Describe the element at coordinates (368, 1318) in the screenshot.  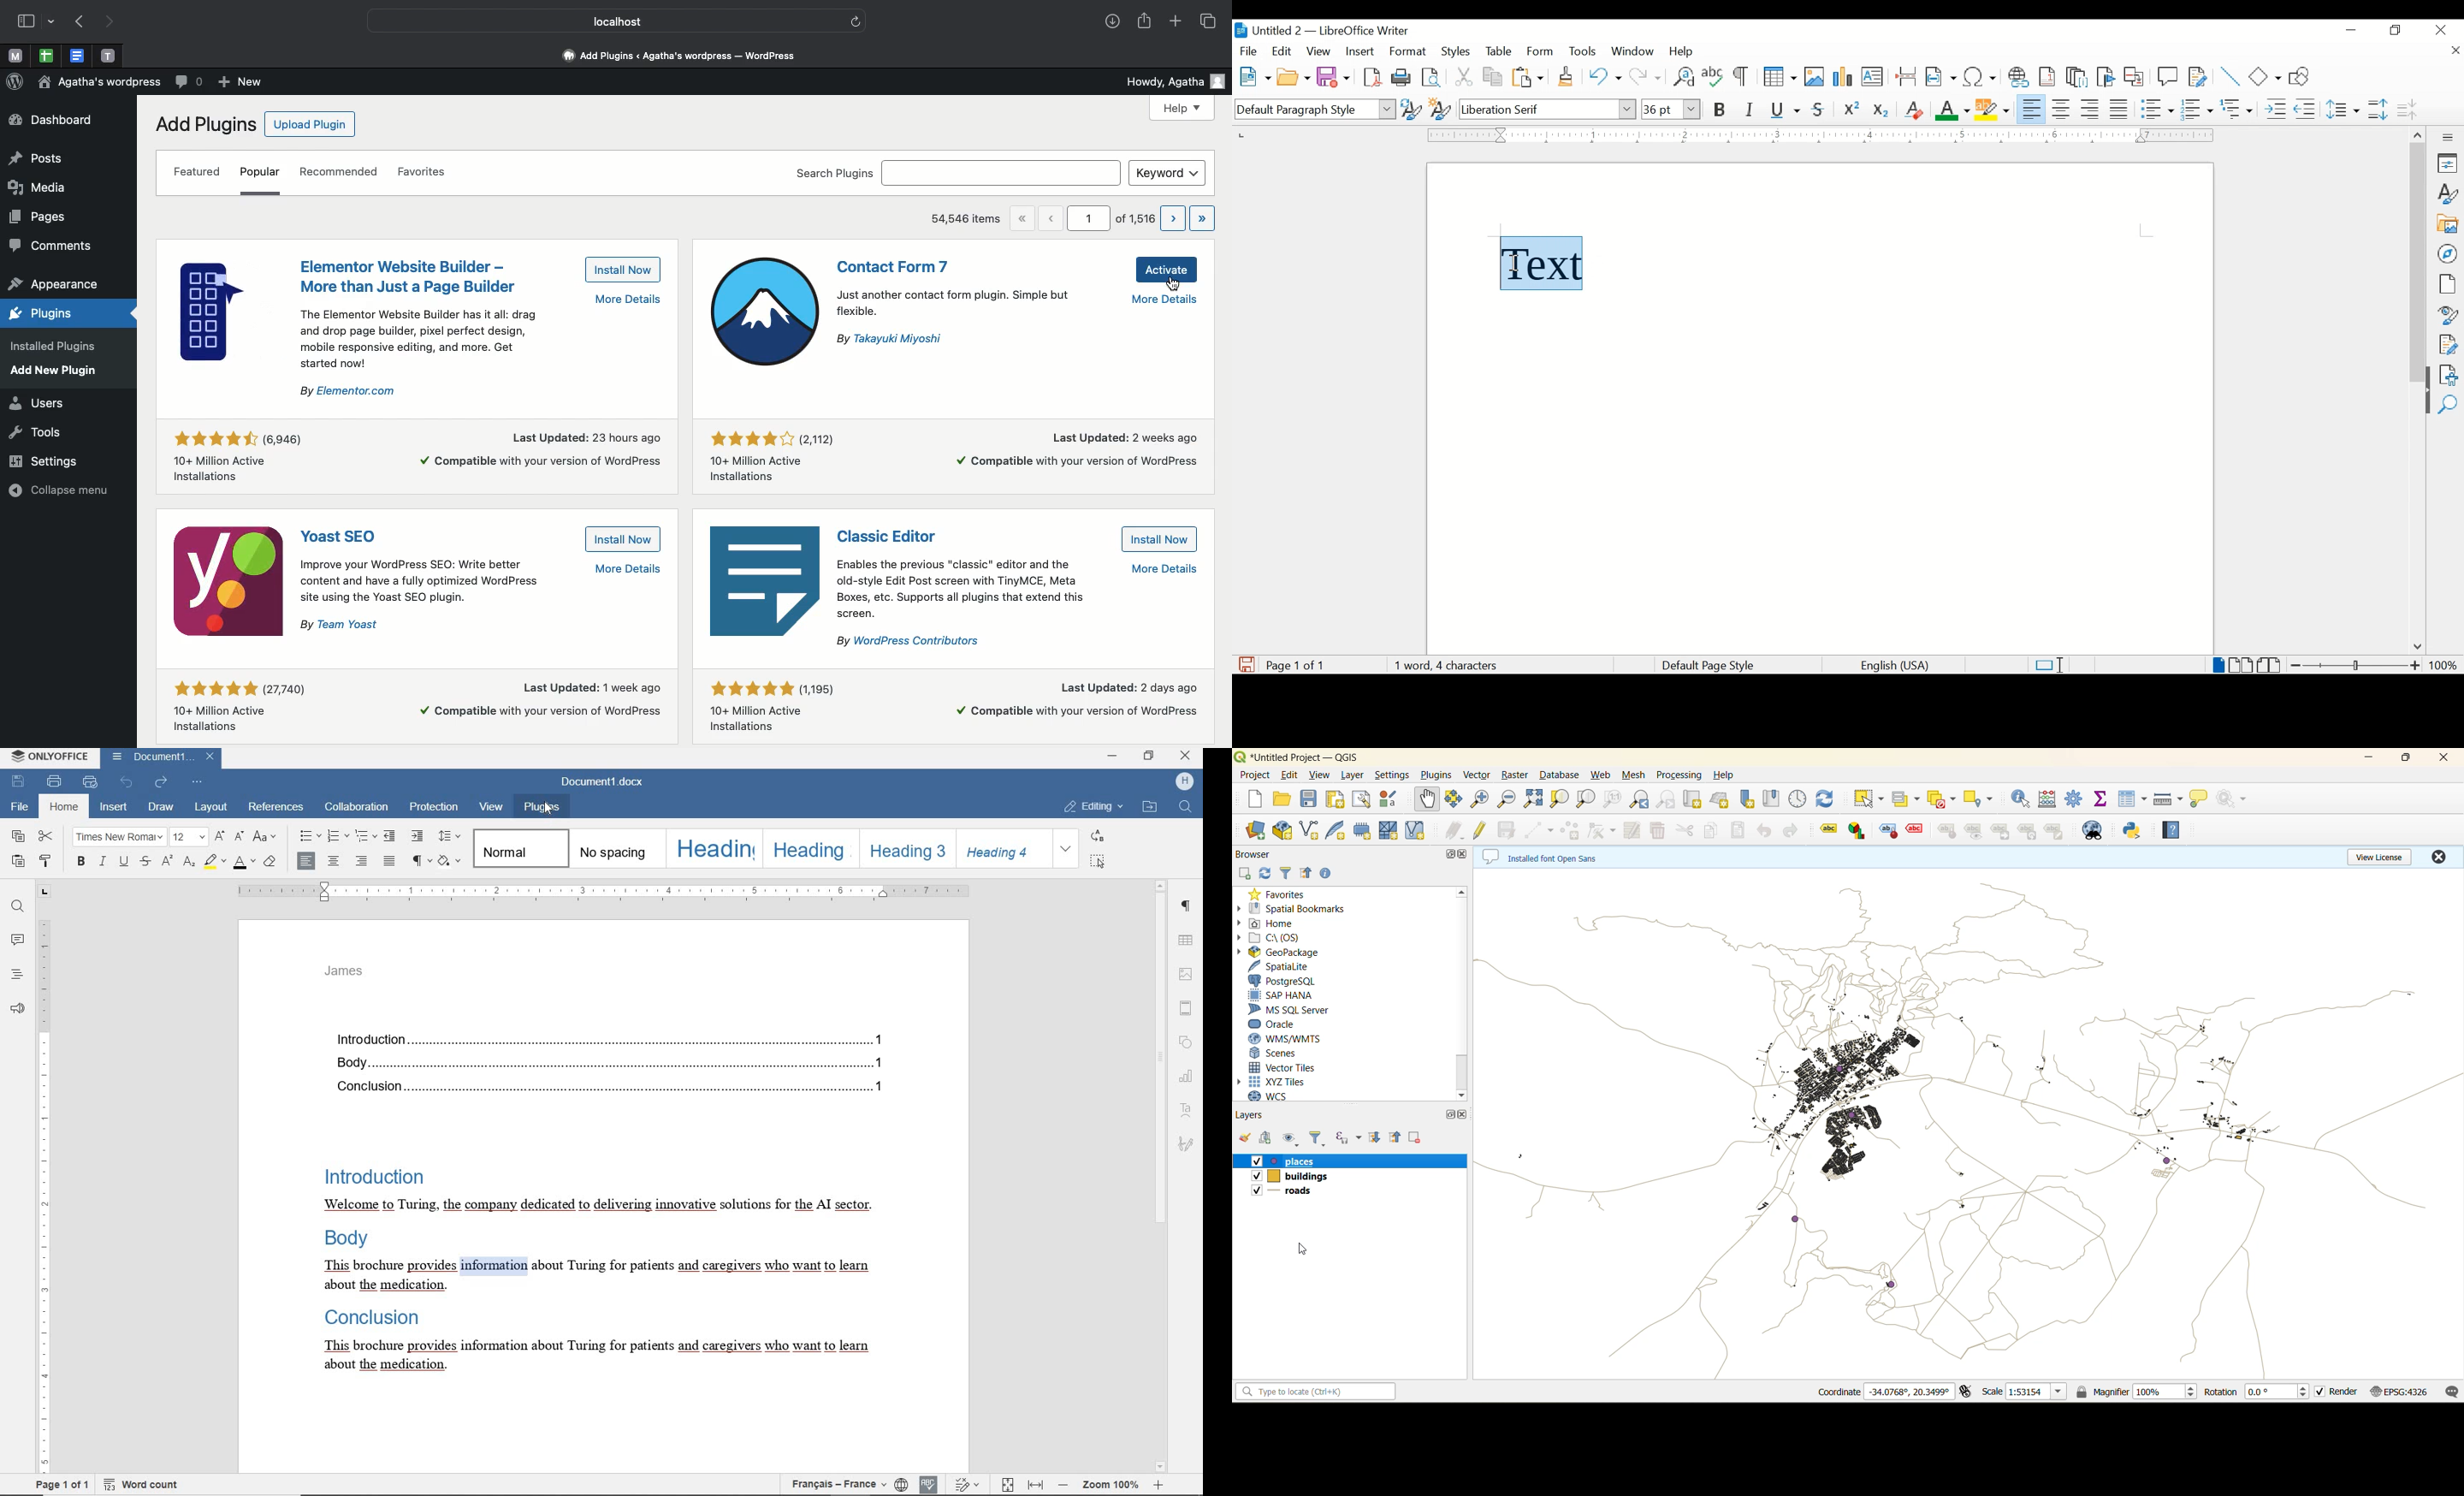
I see `Conclusion` at that location.